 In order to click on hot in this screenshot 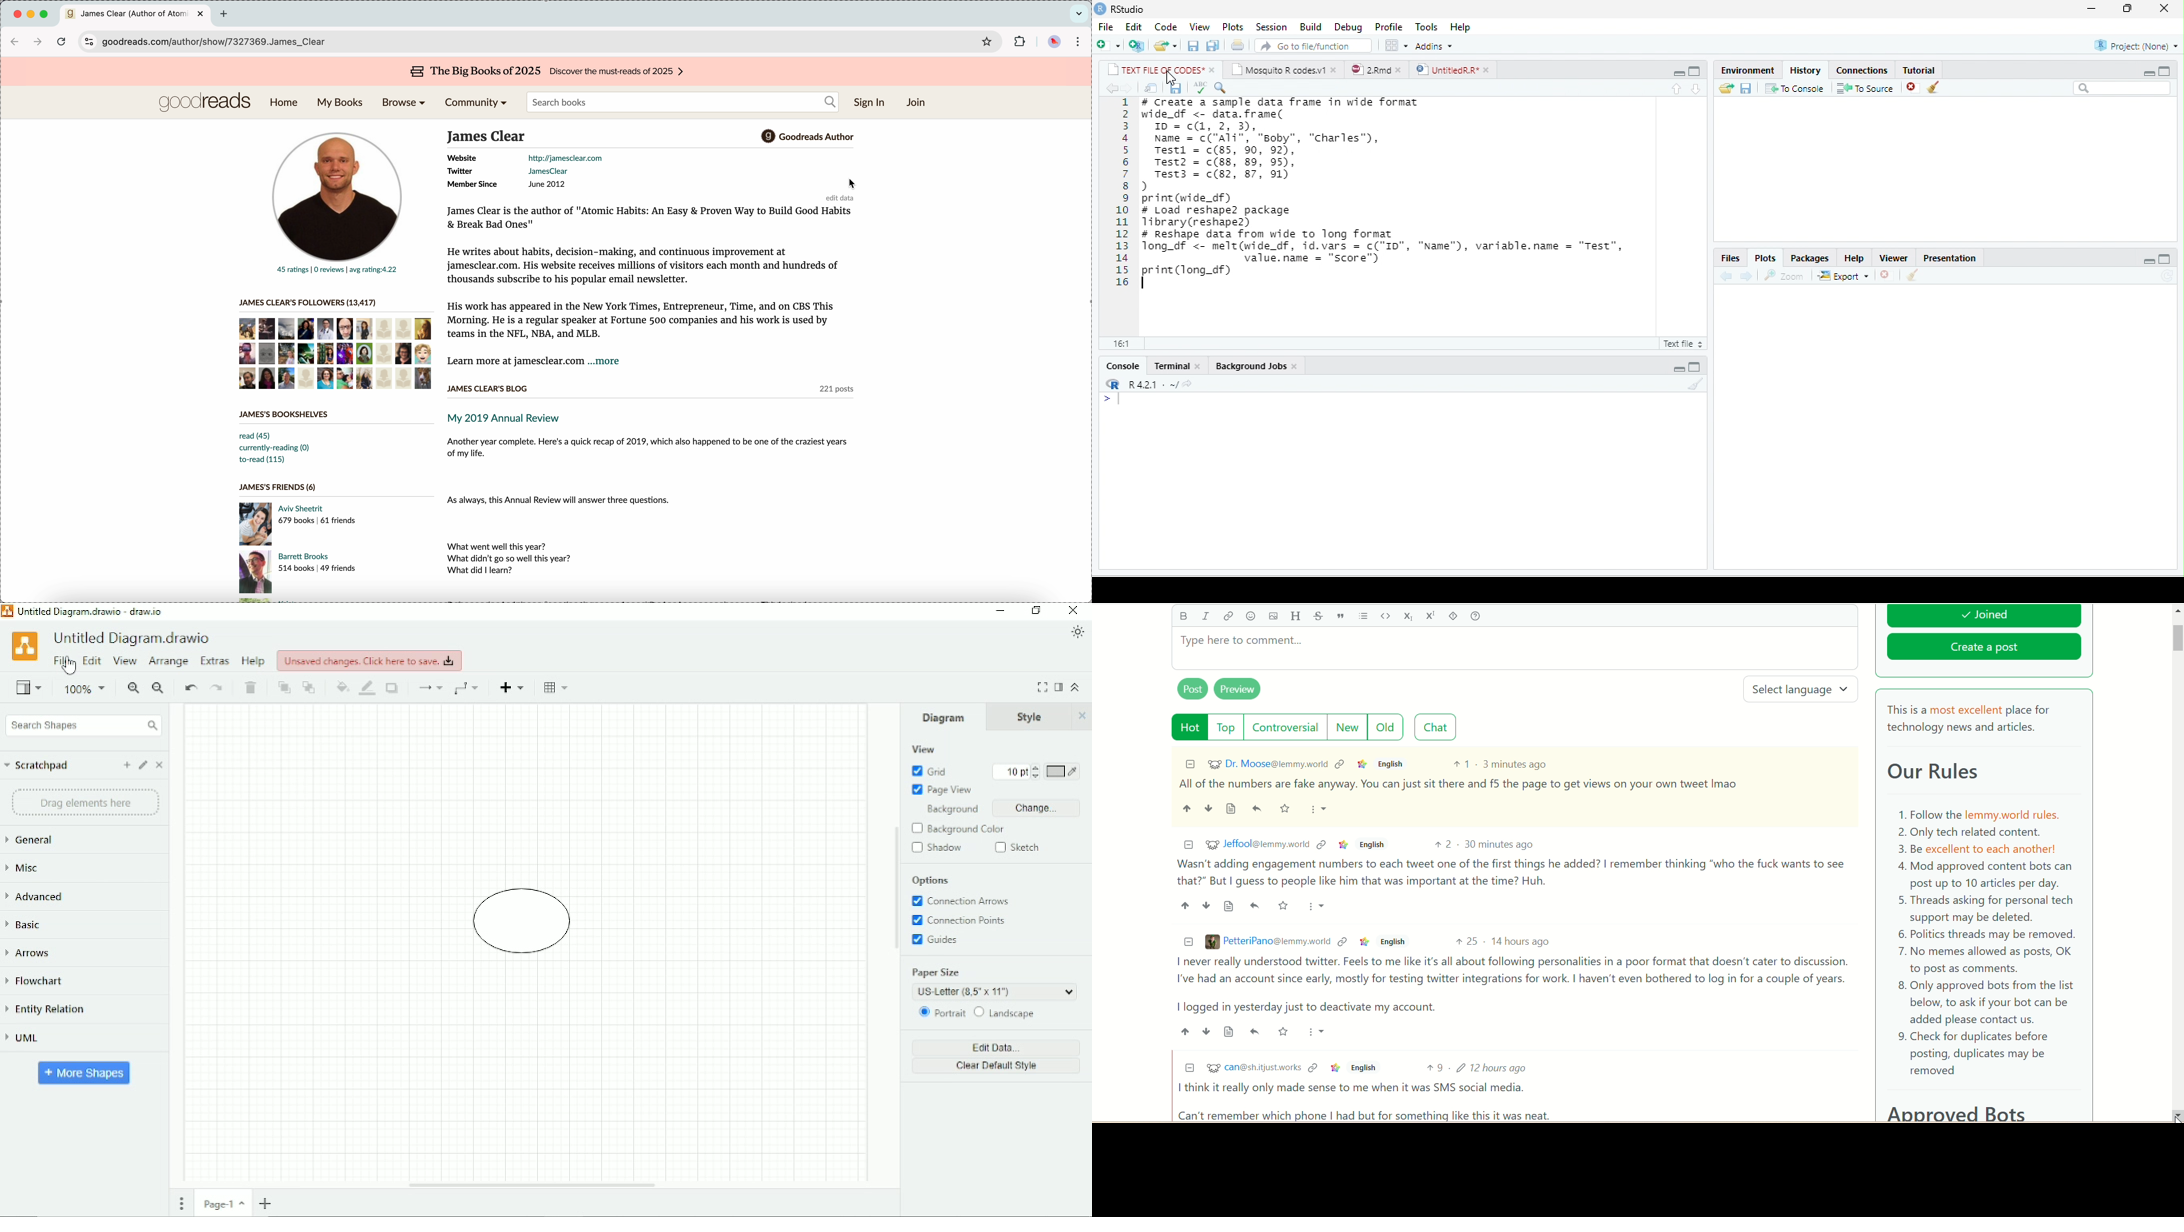, I will do `click(1190, 728)`.